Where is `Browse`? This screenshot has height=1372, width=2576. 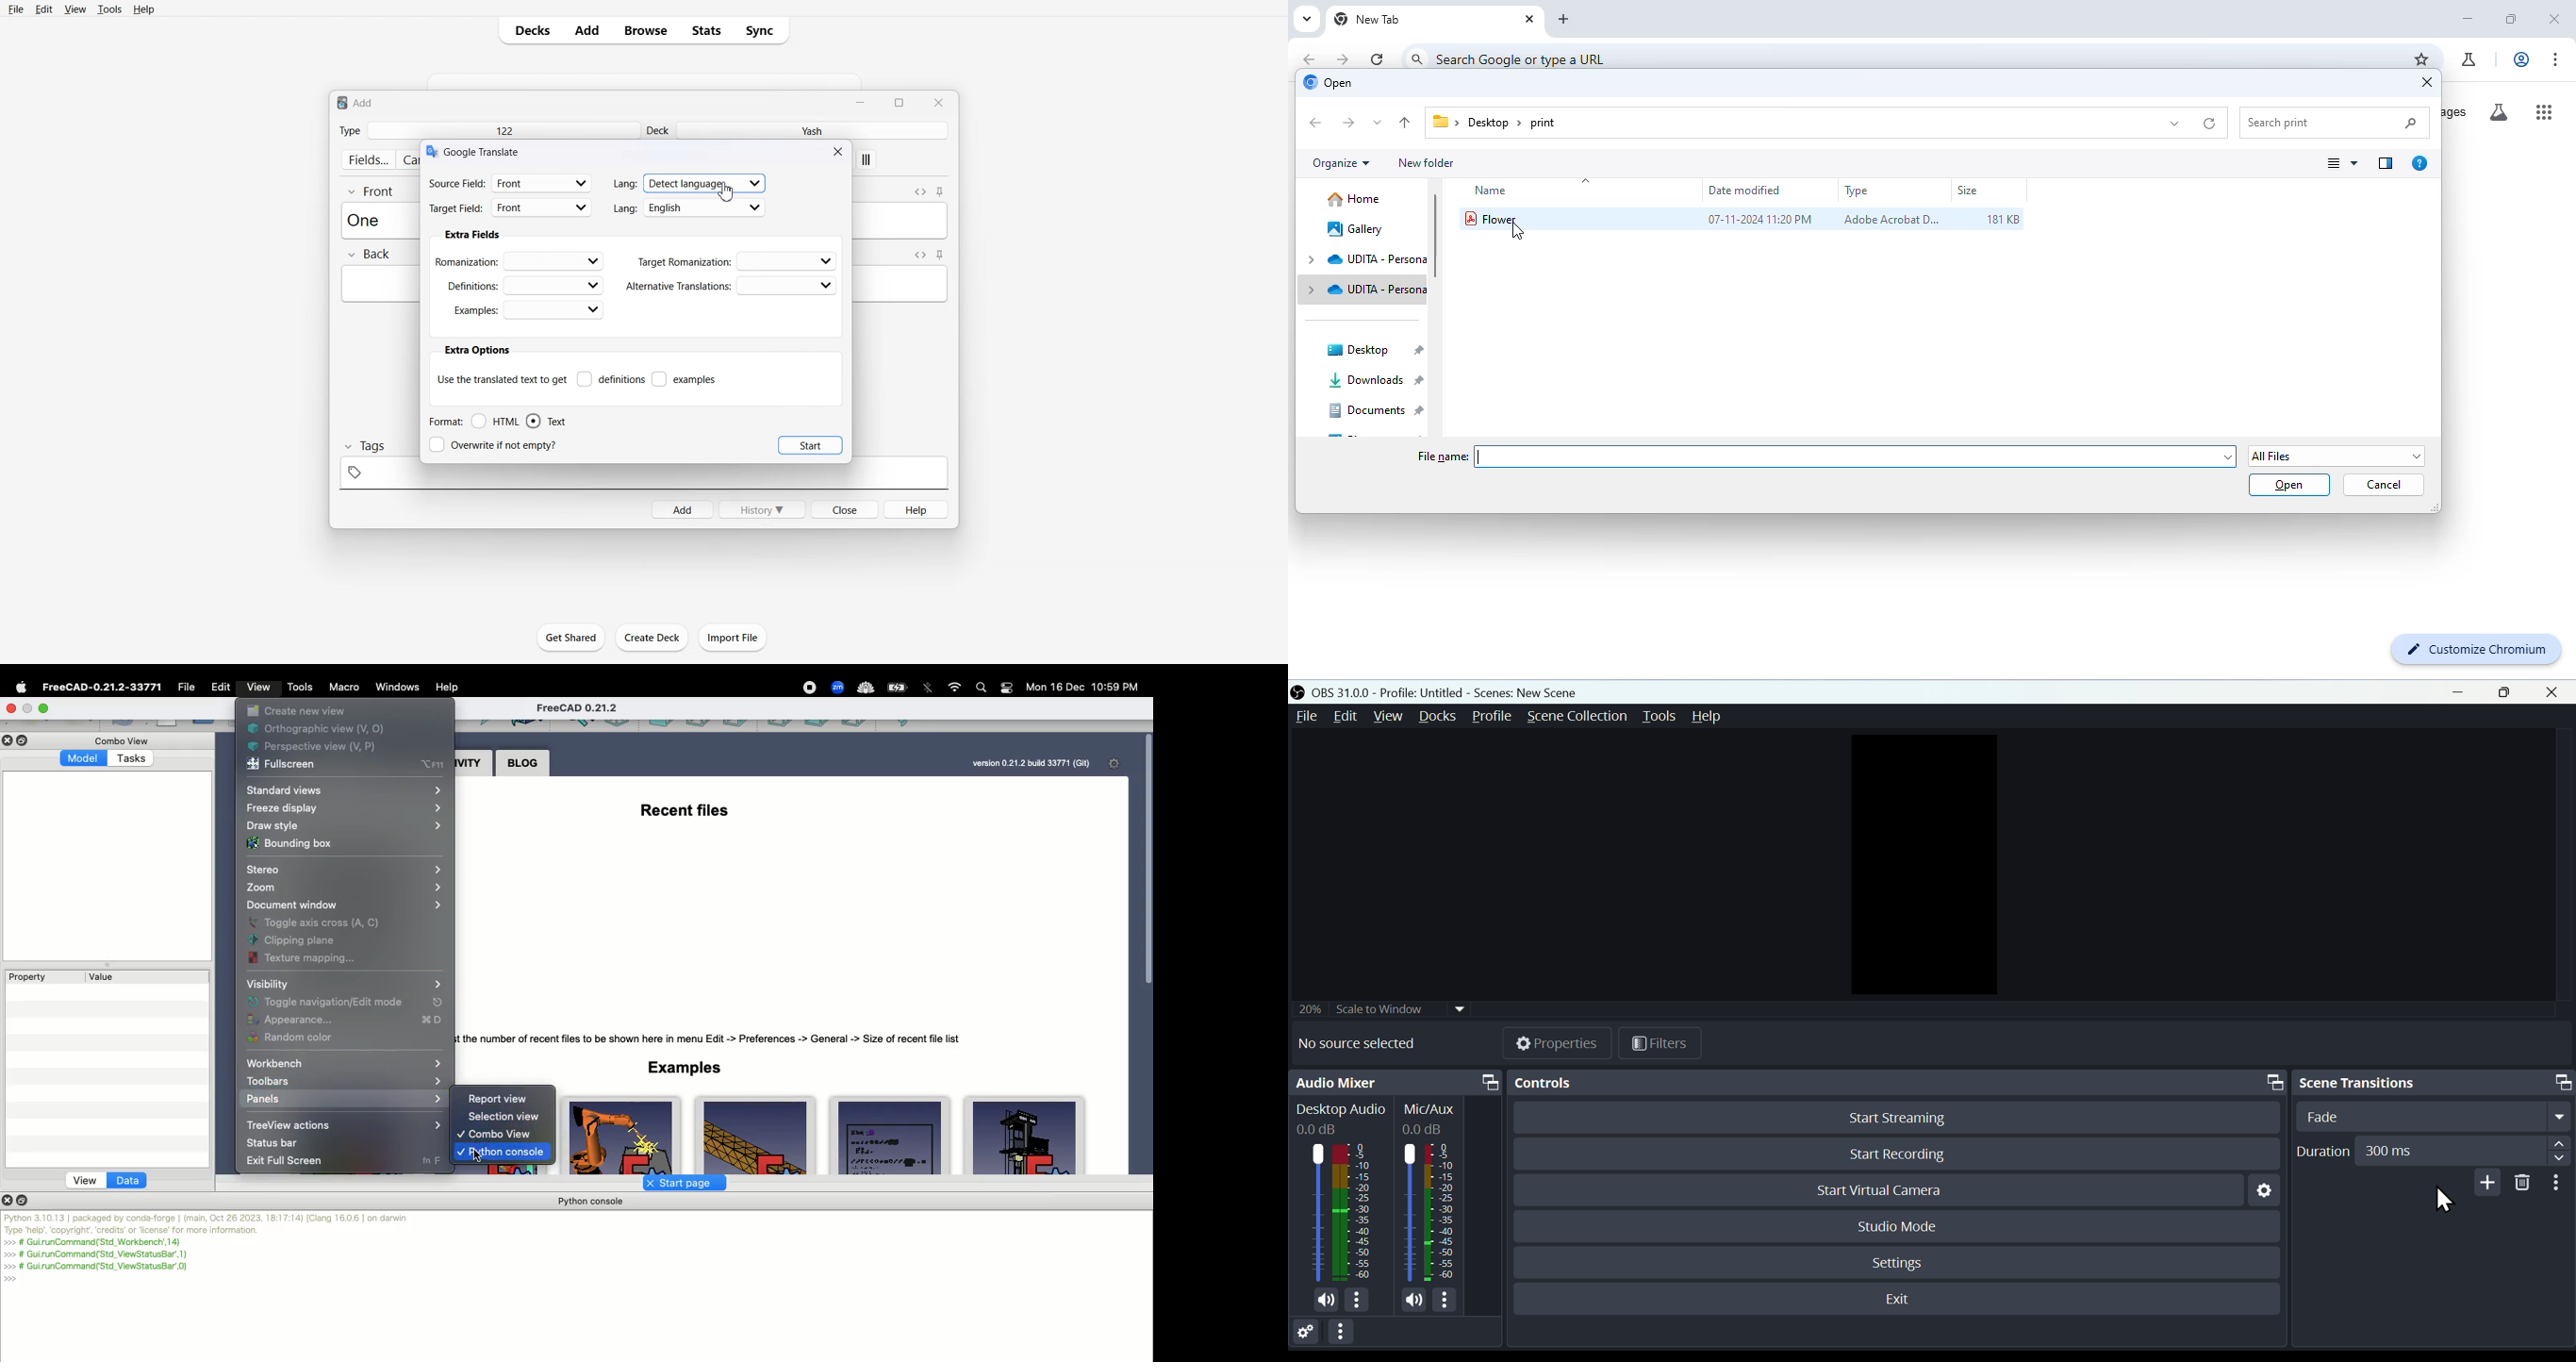 Browse is located at coordinates (646, 30).